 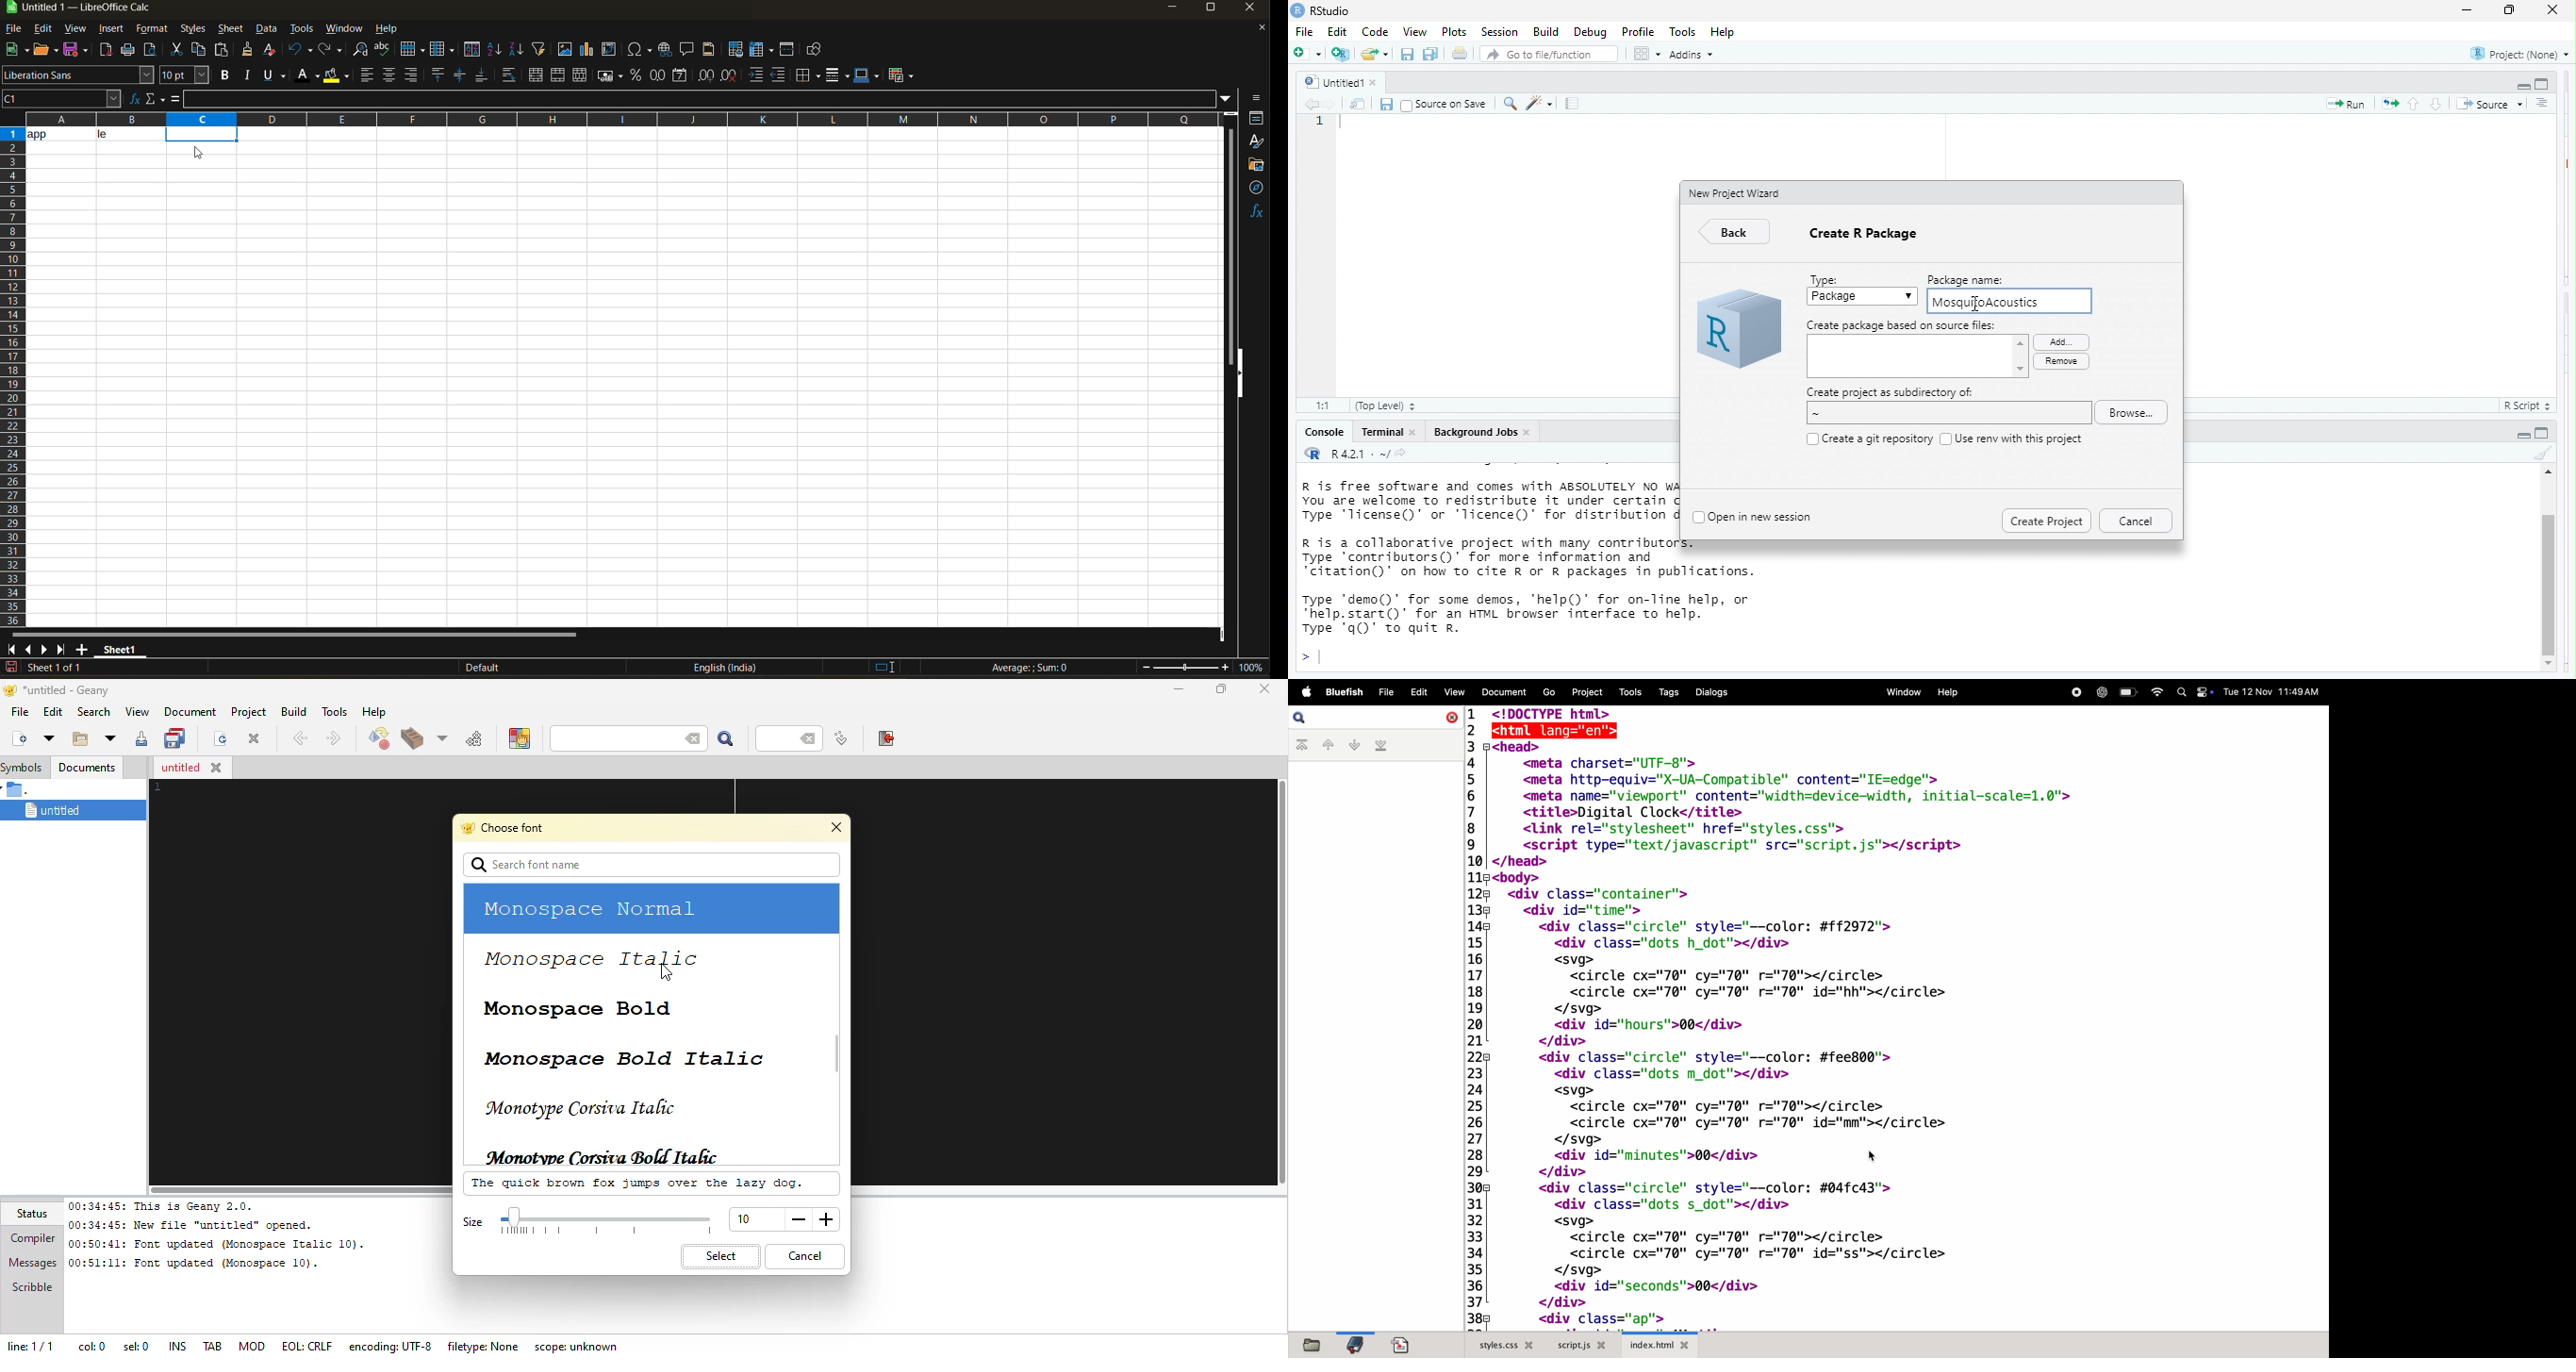 What do you see at coordinates (1407, 54) in the screenshot?
I see `save current document` at bounding box center [1407, 54].